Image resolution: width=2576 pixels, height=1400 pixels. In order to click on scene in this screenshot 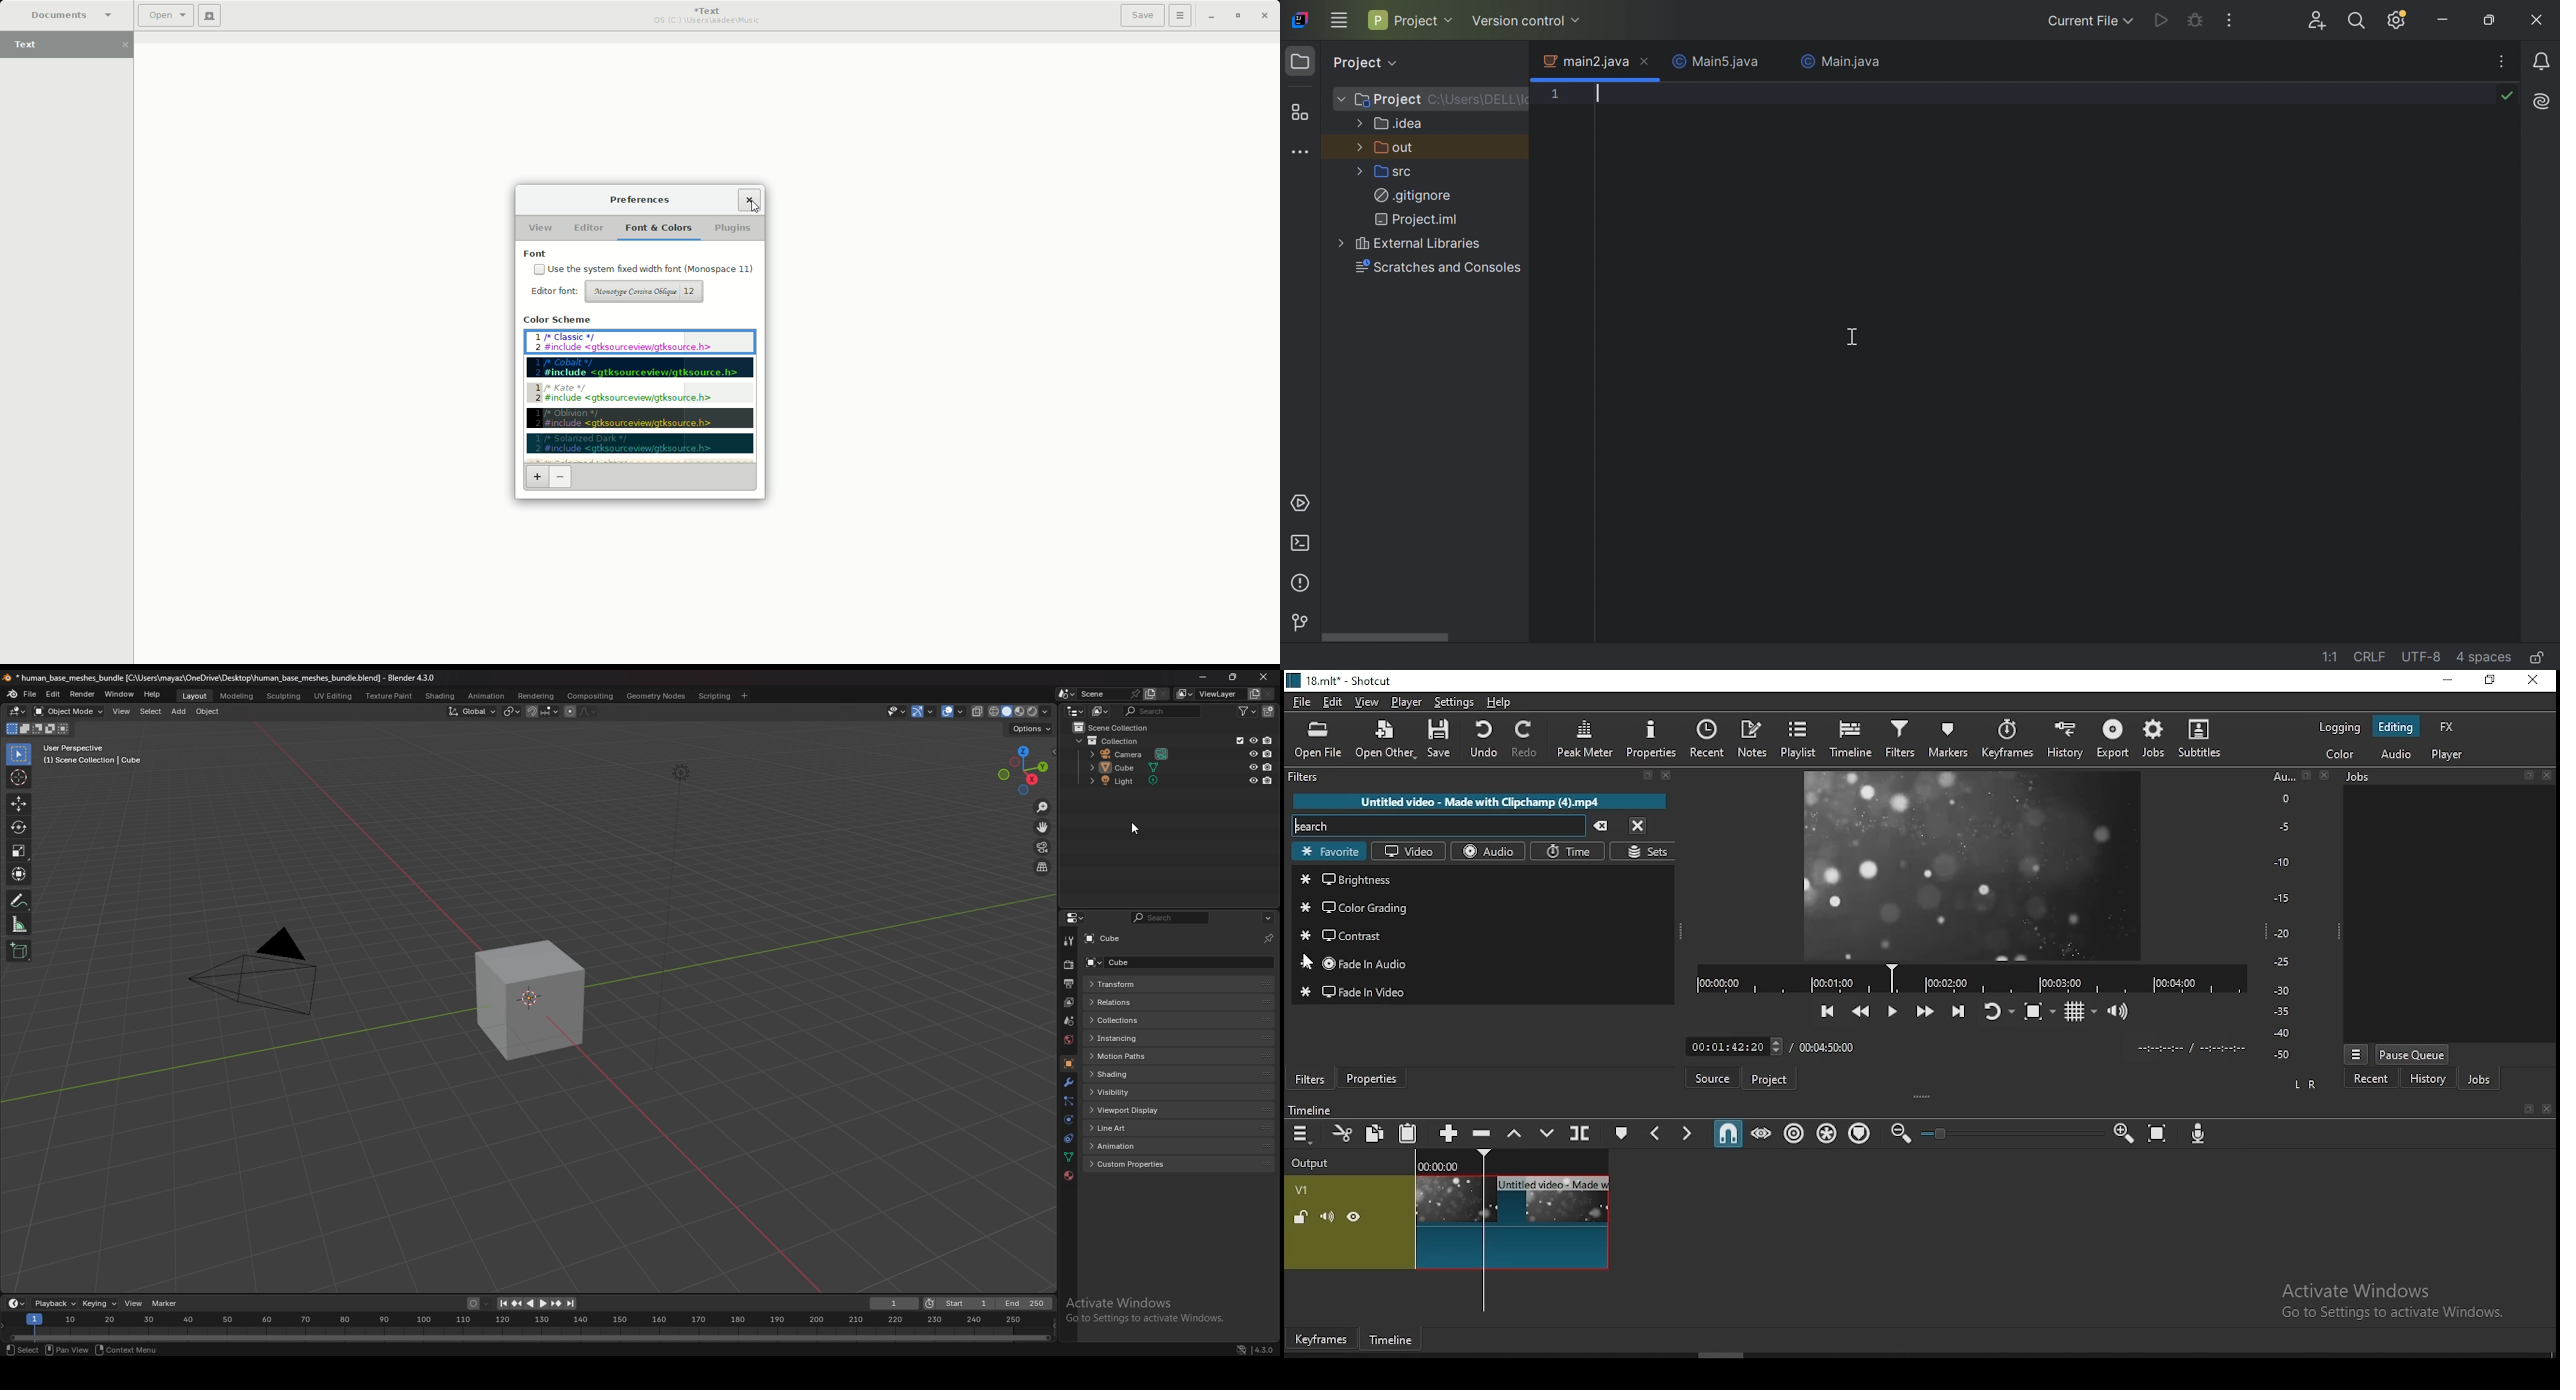, I will do `click(1095, 693)`.